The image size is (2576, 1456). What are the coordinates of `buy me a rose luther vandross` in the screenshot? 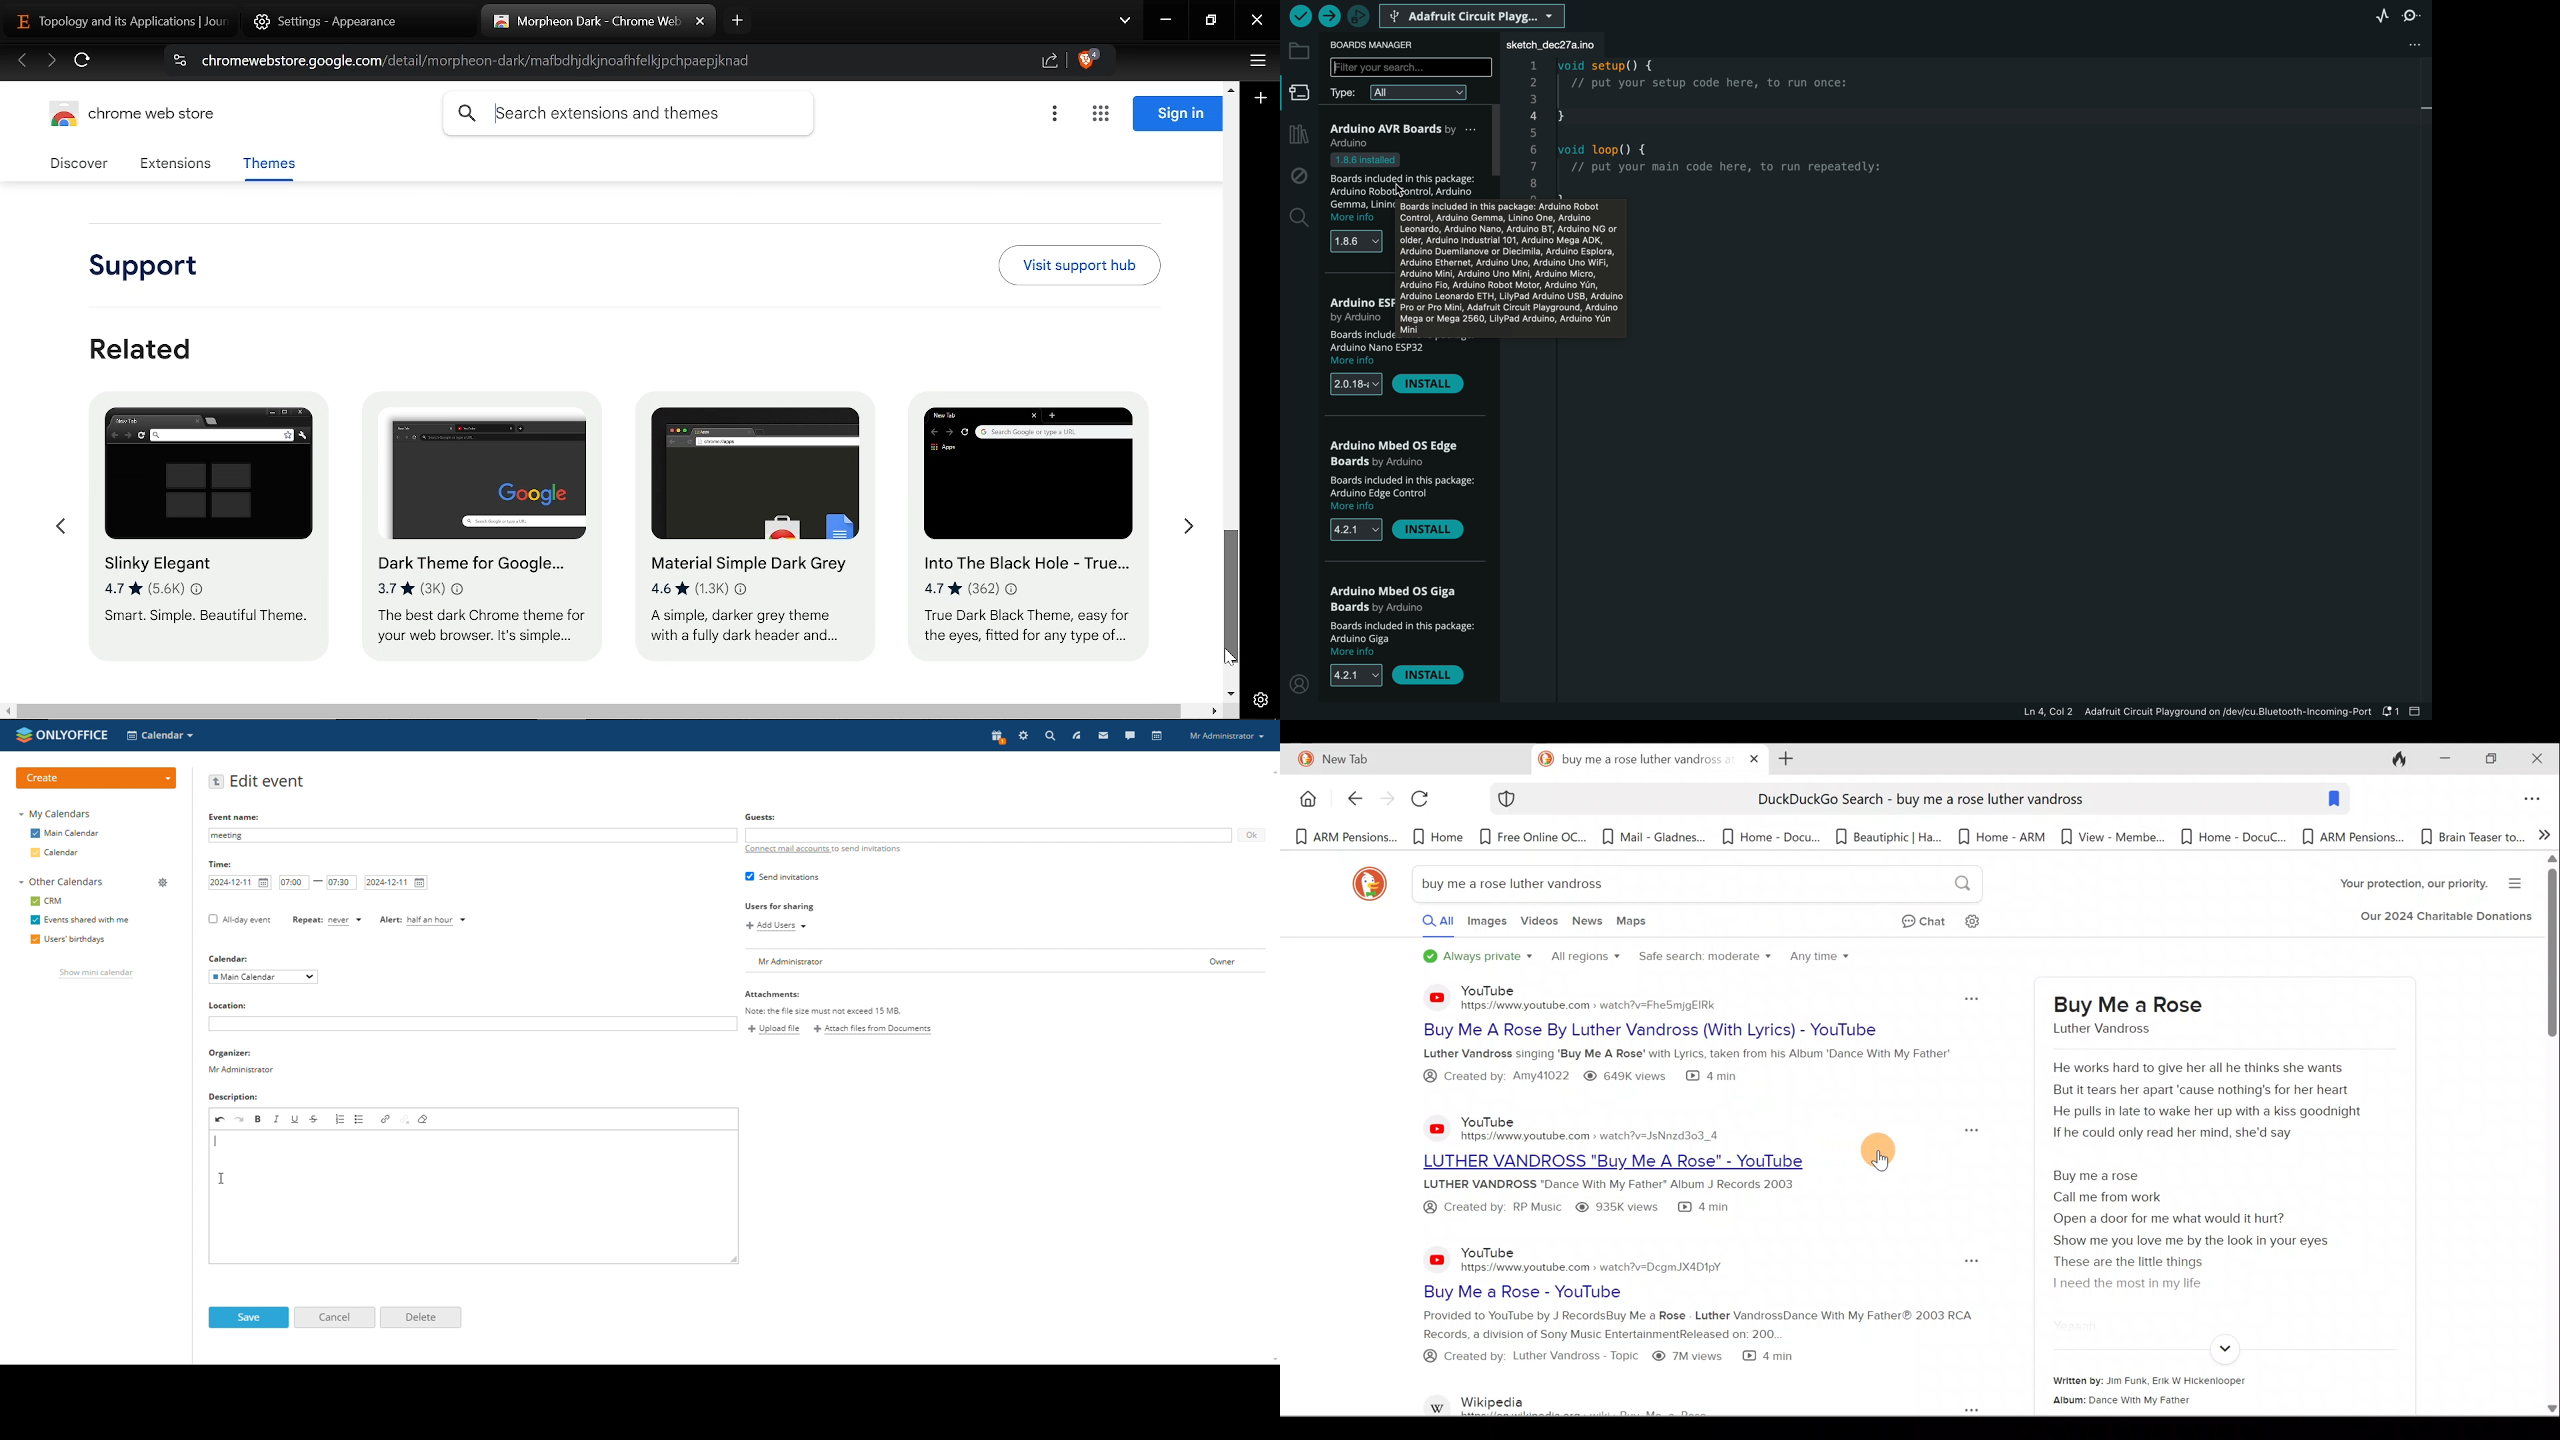 It's located at (1693, 885).